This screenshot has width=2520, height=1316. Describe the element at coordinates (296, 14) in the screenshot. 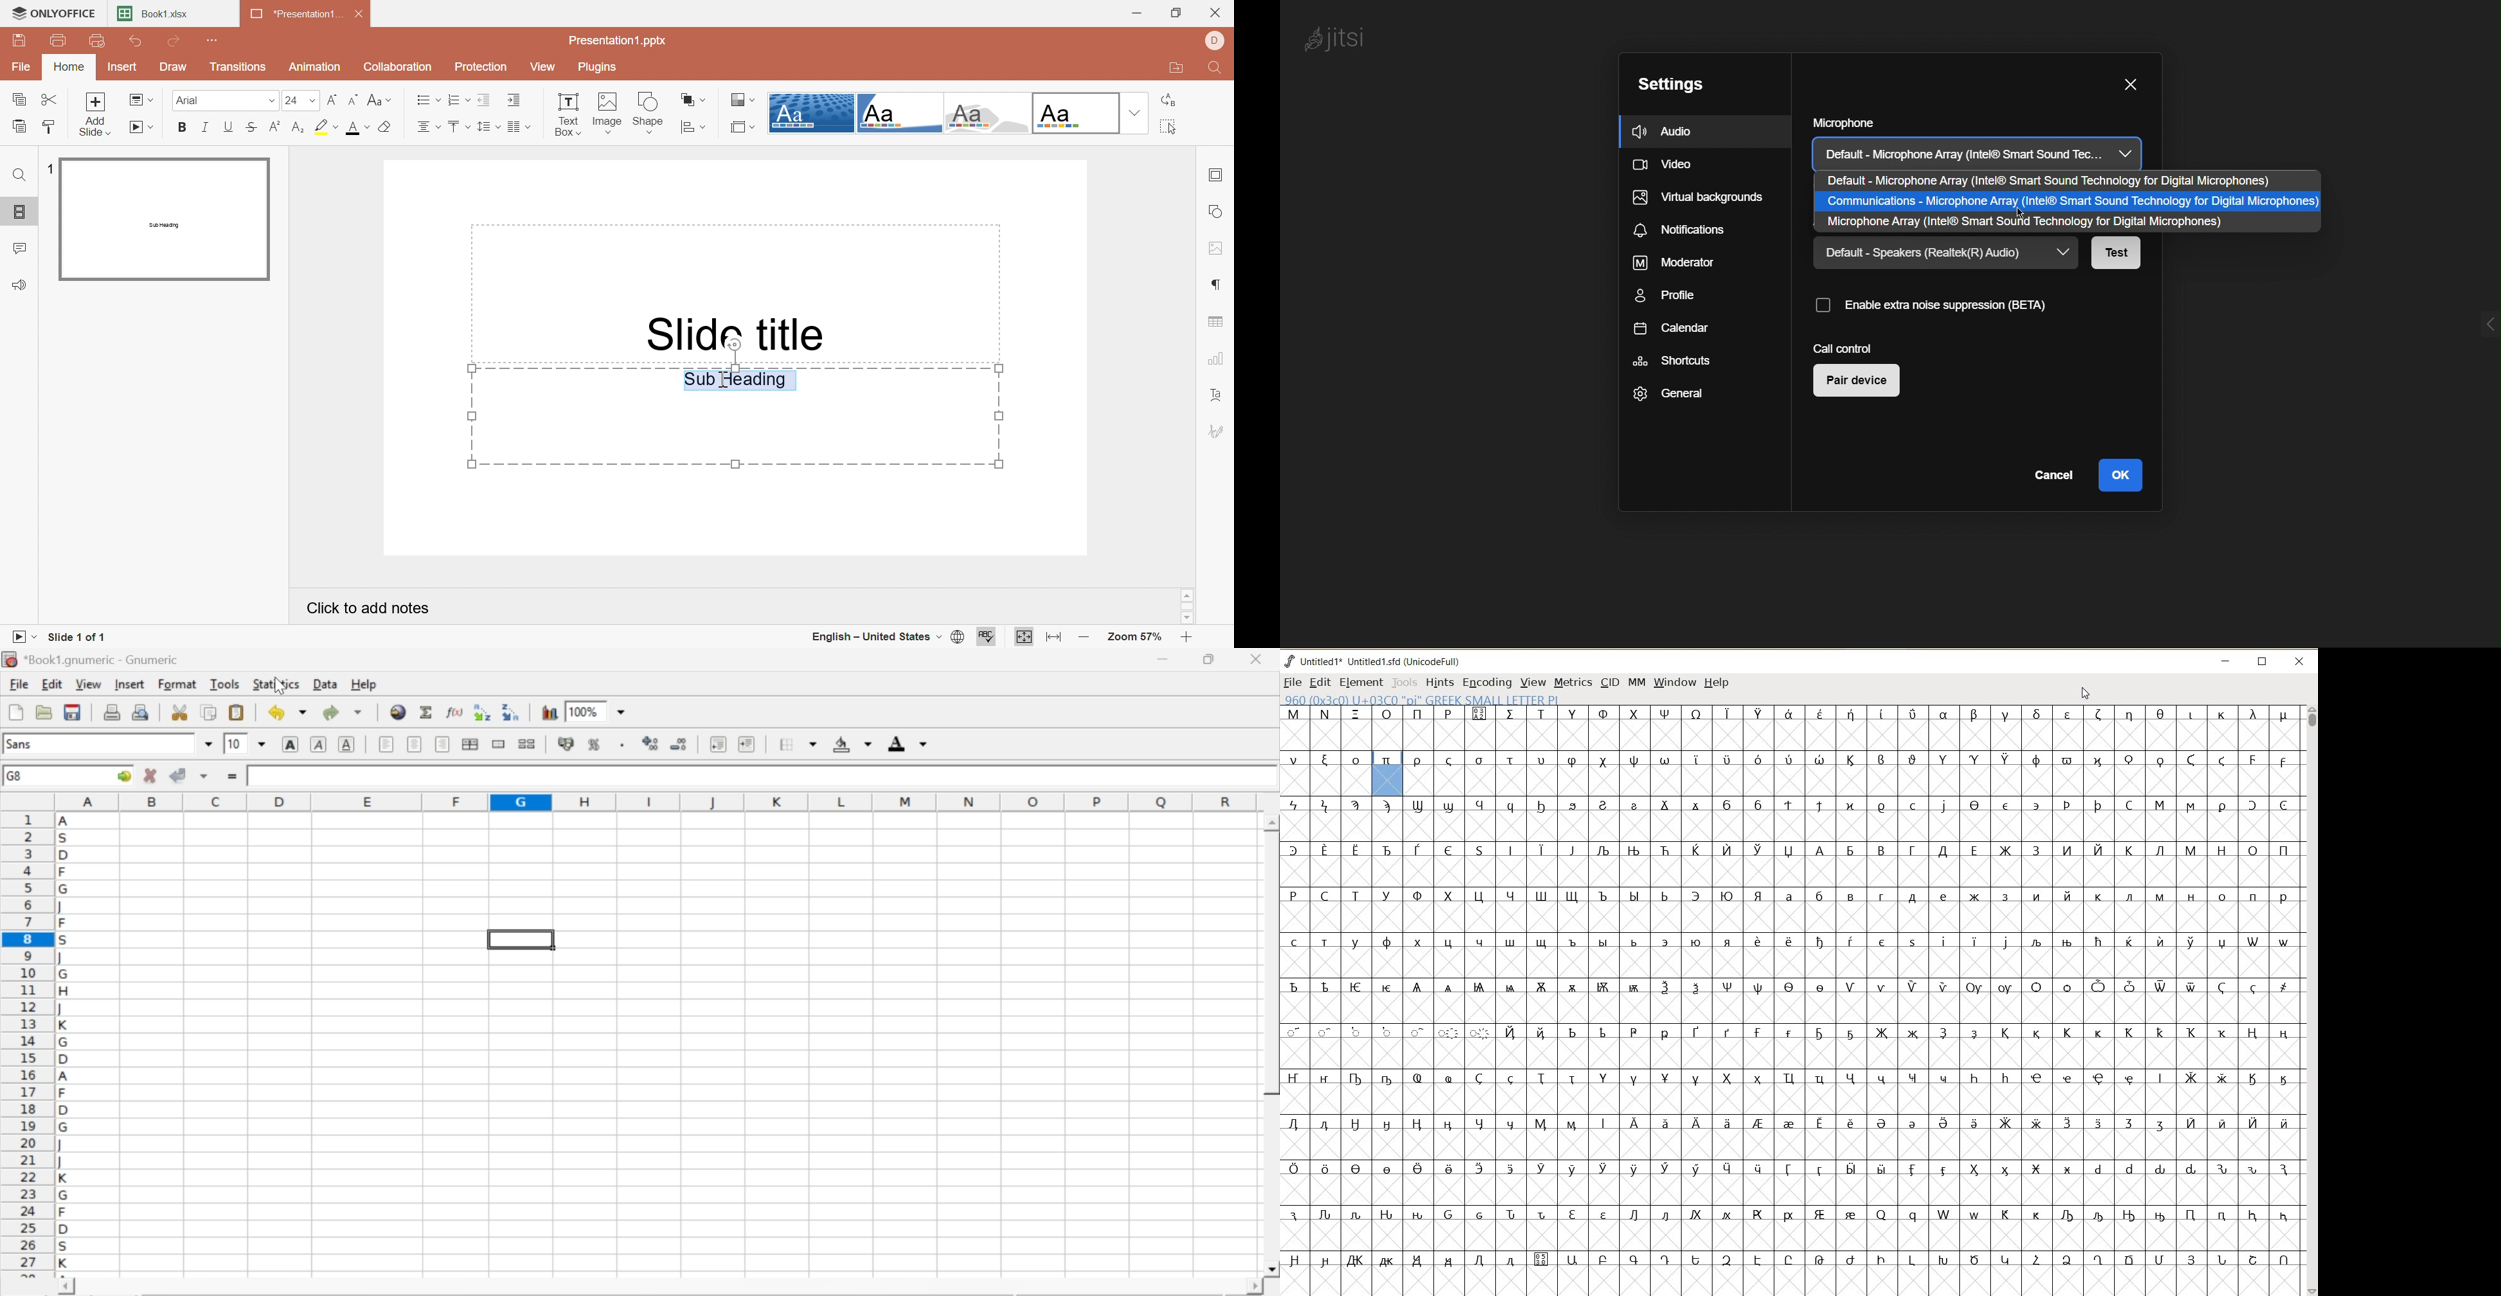

I see `*Presentation1...` at that location.